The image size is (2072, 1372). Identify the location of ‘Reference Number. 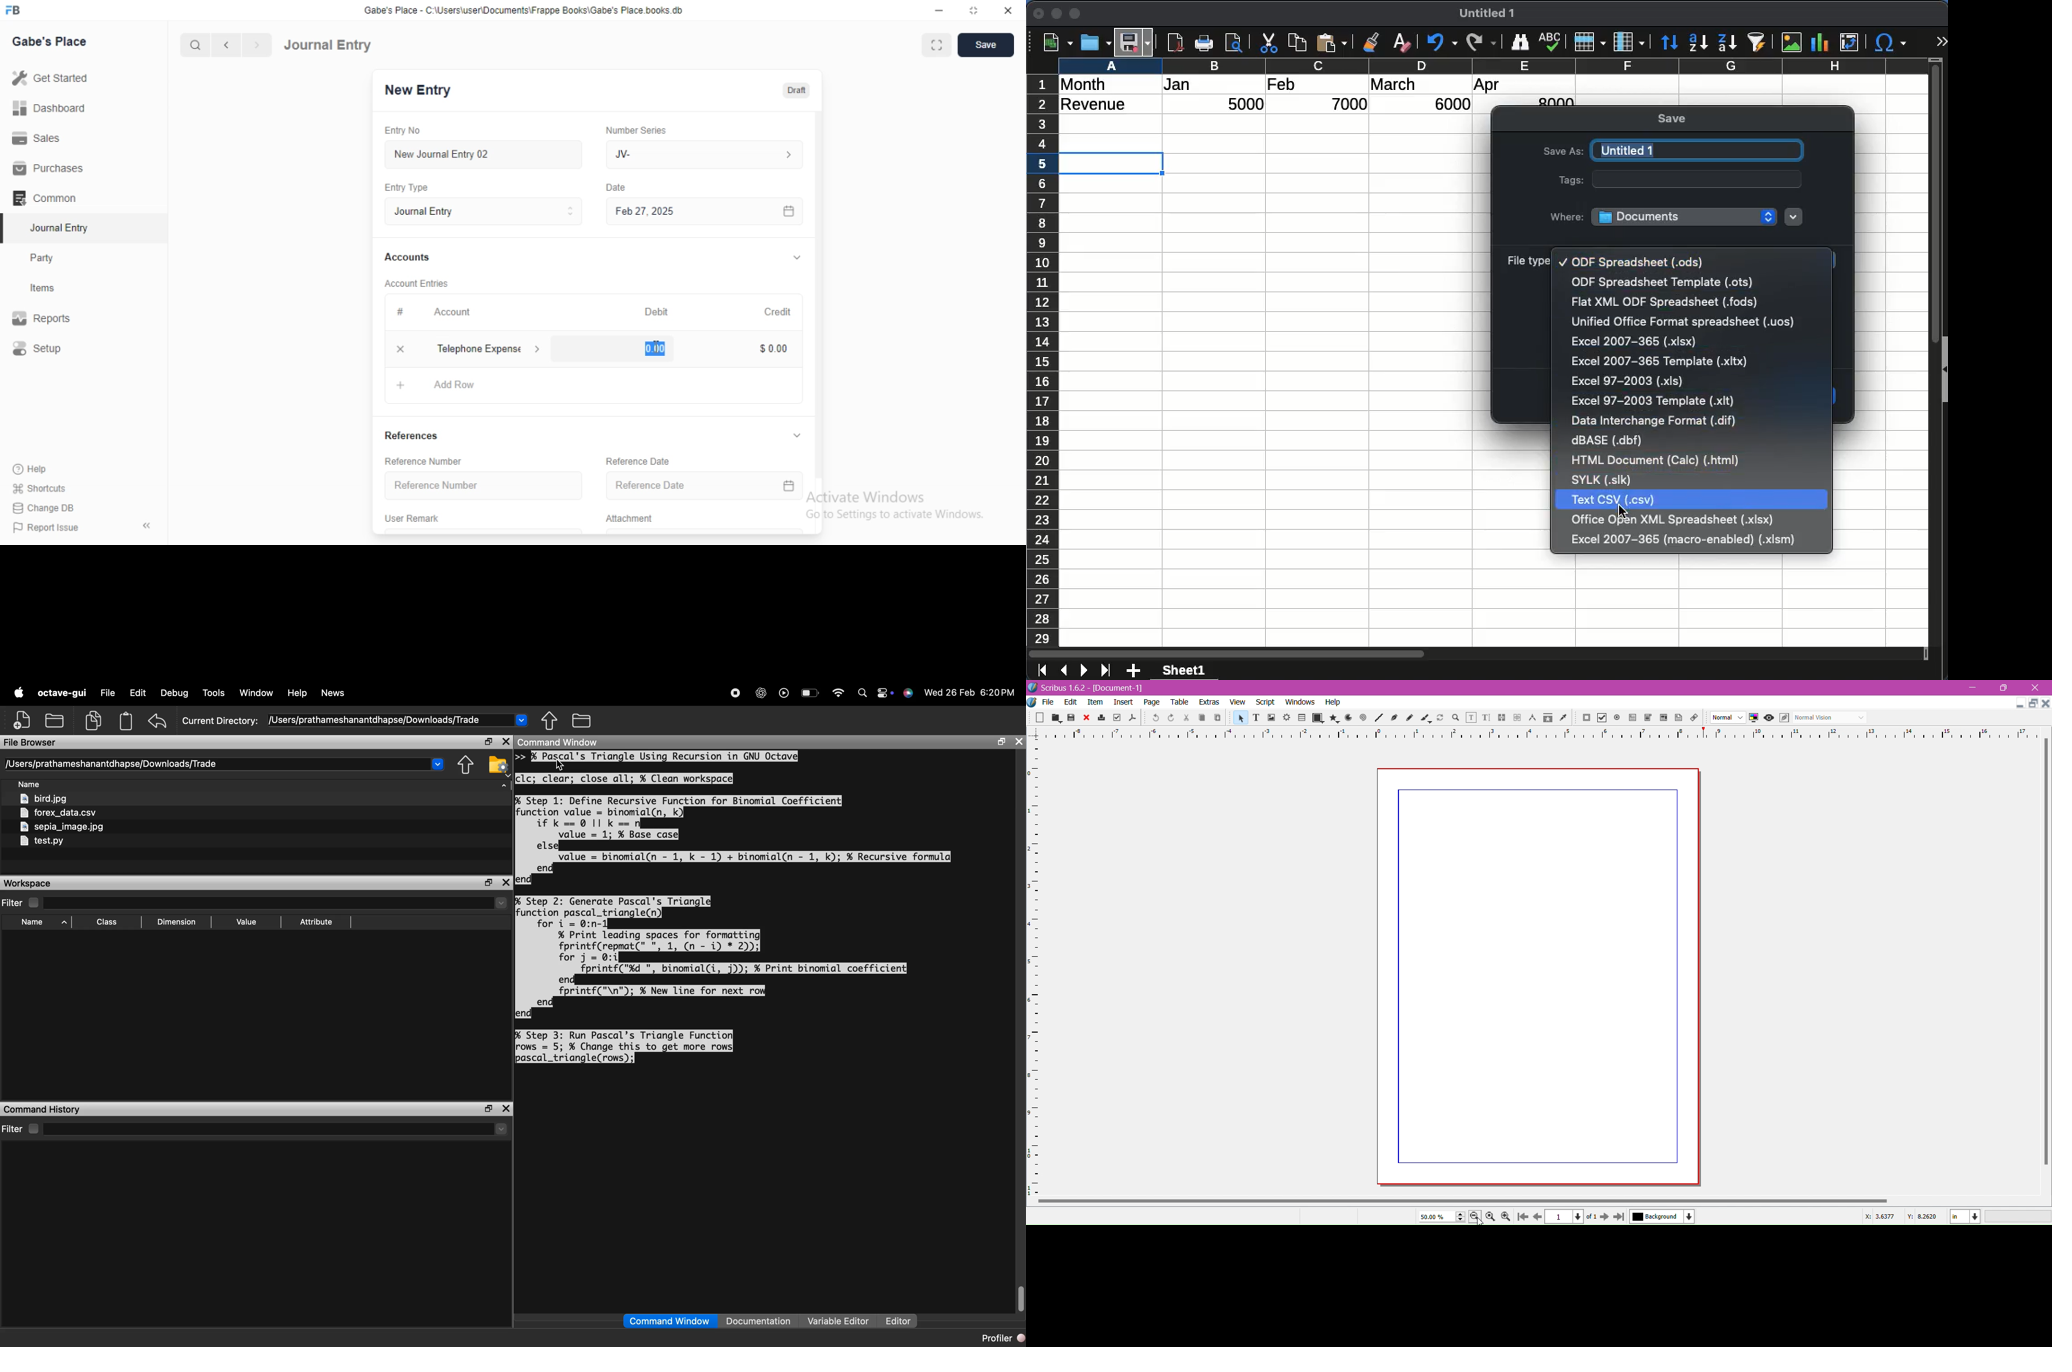
(480, 486).